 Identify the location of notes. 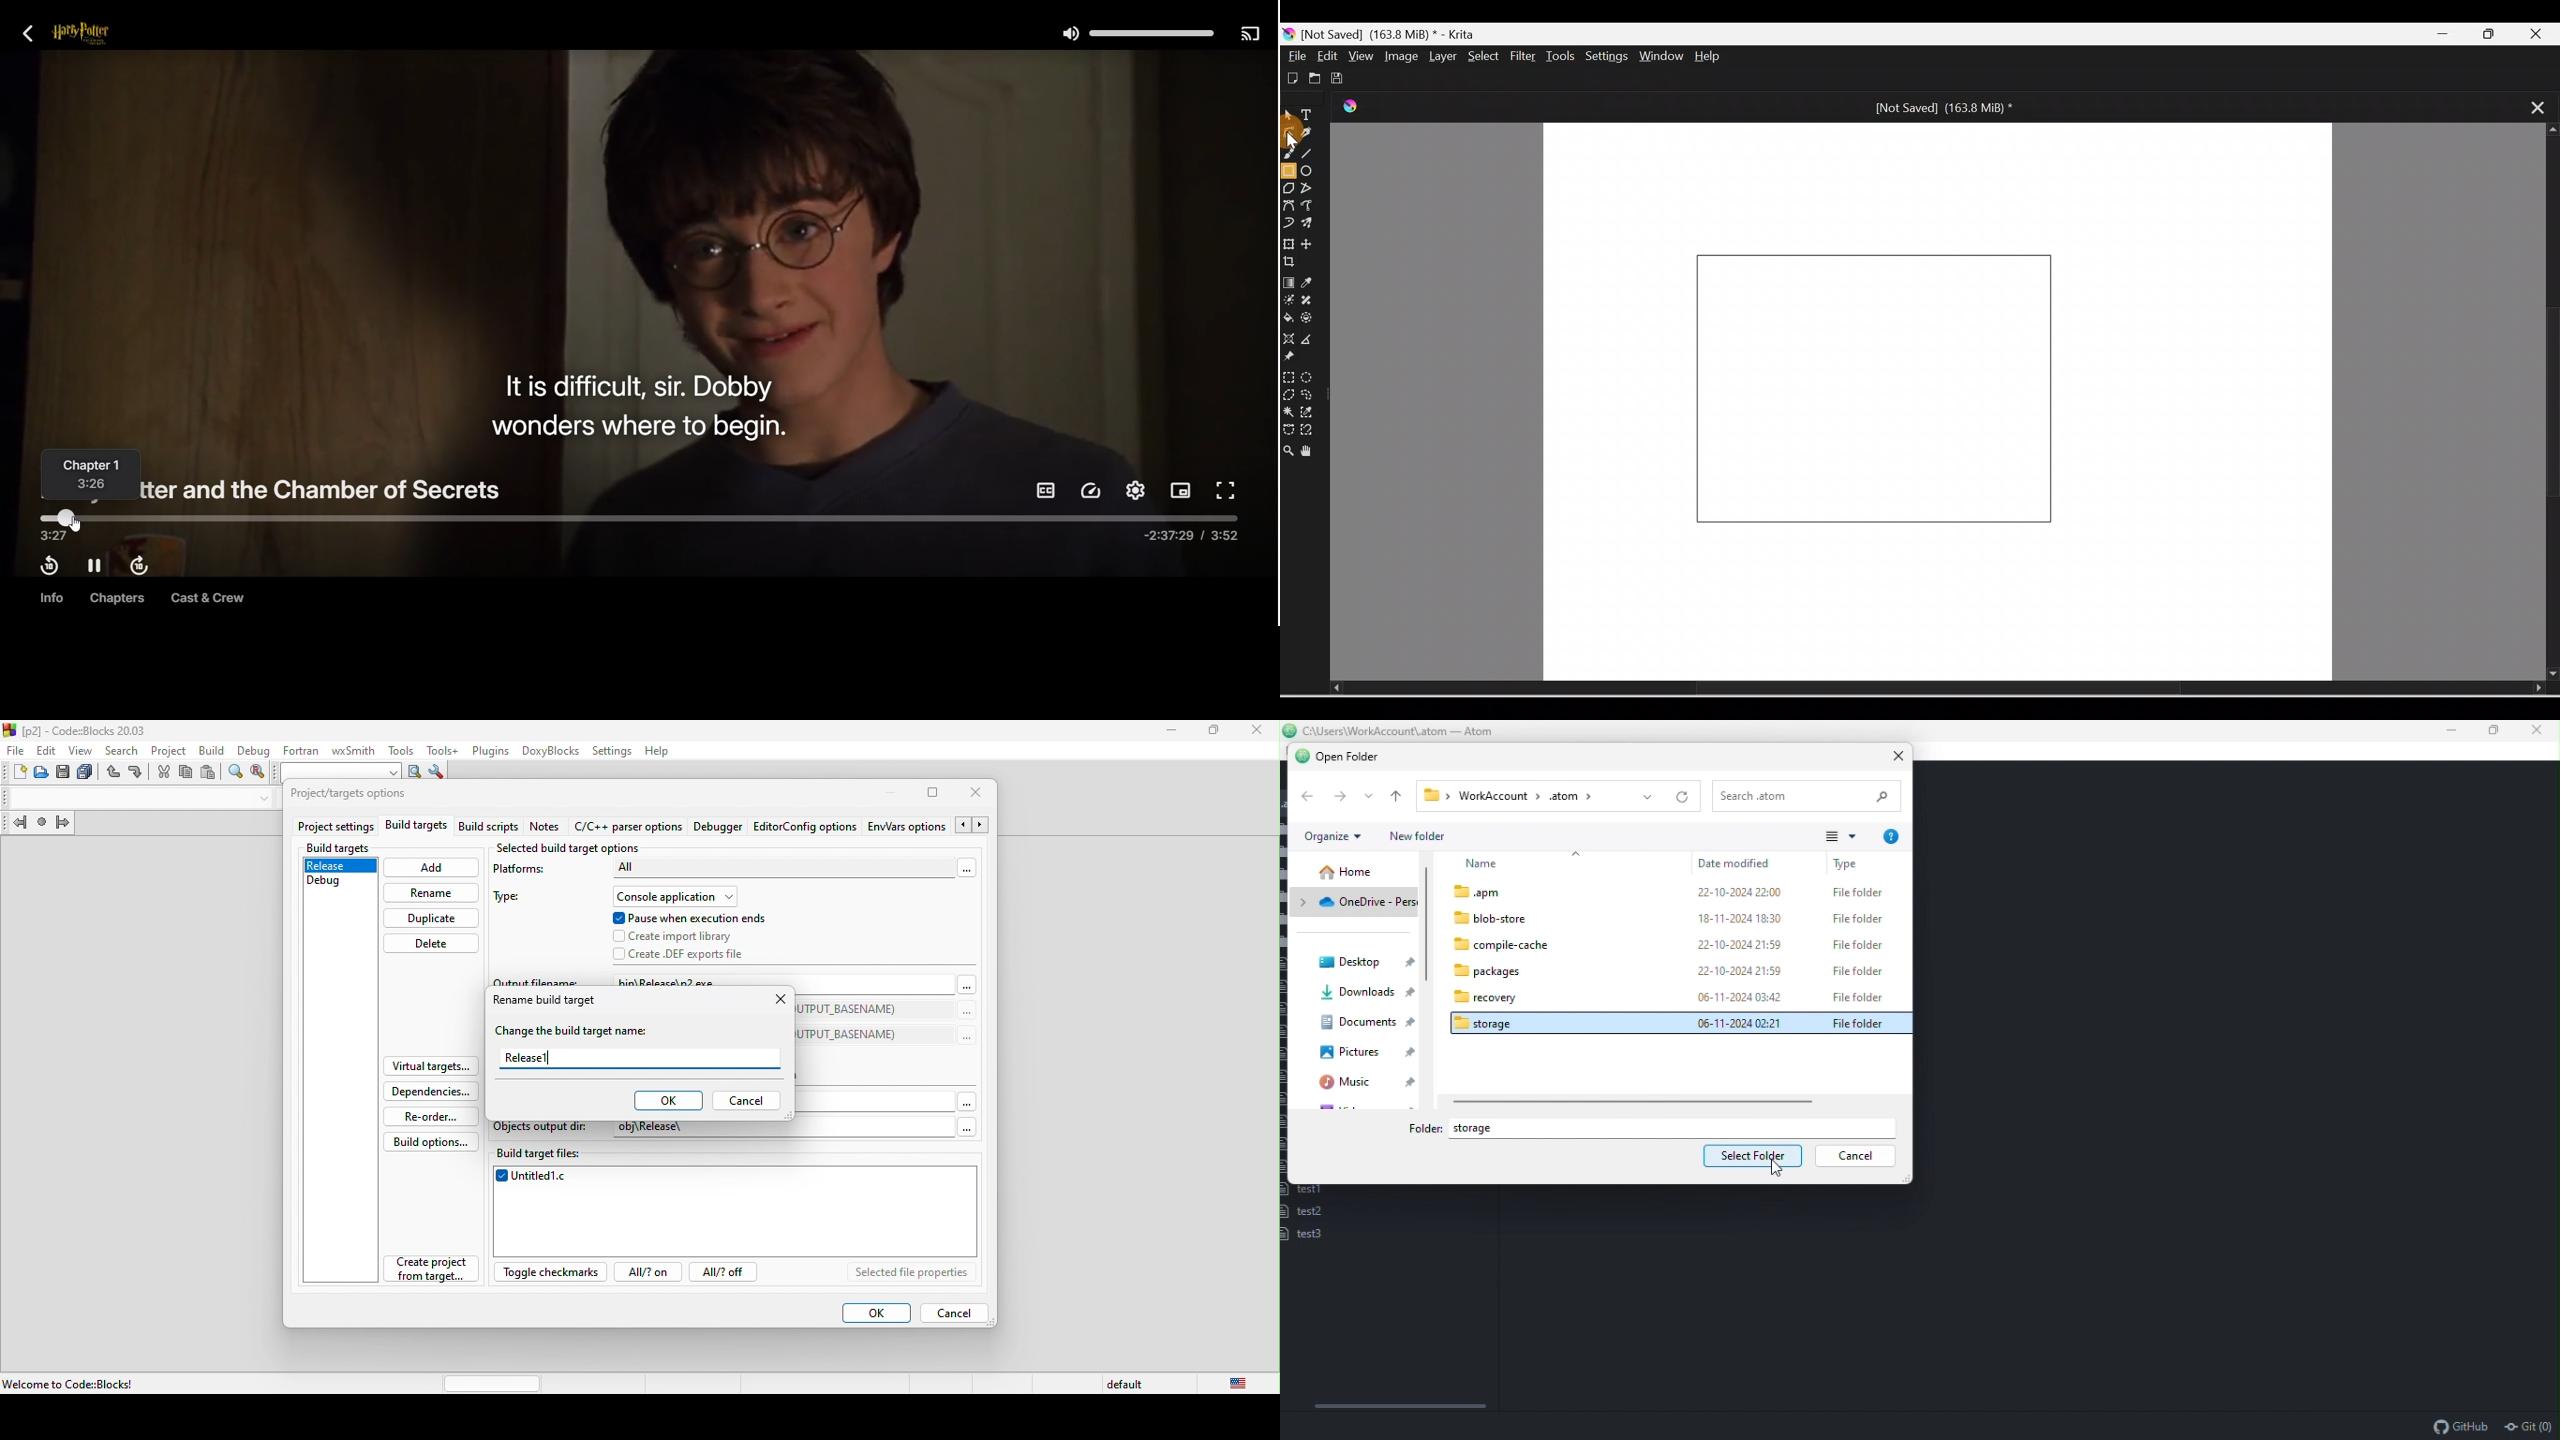
(552, 828).